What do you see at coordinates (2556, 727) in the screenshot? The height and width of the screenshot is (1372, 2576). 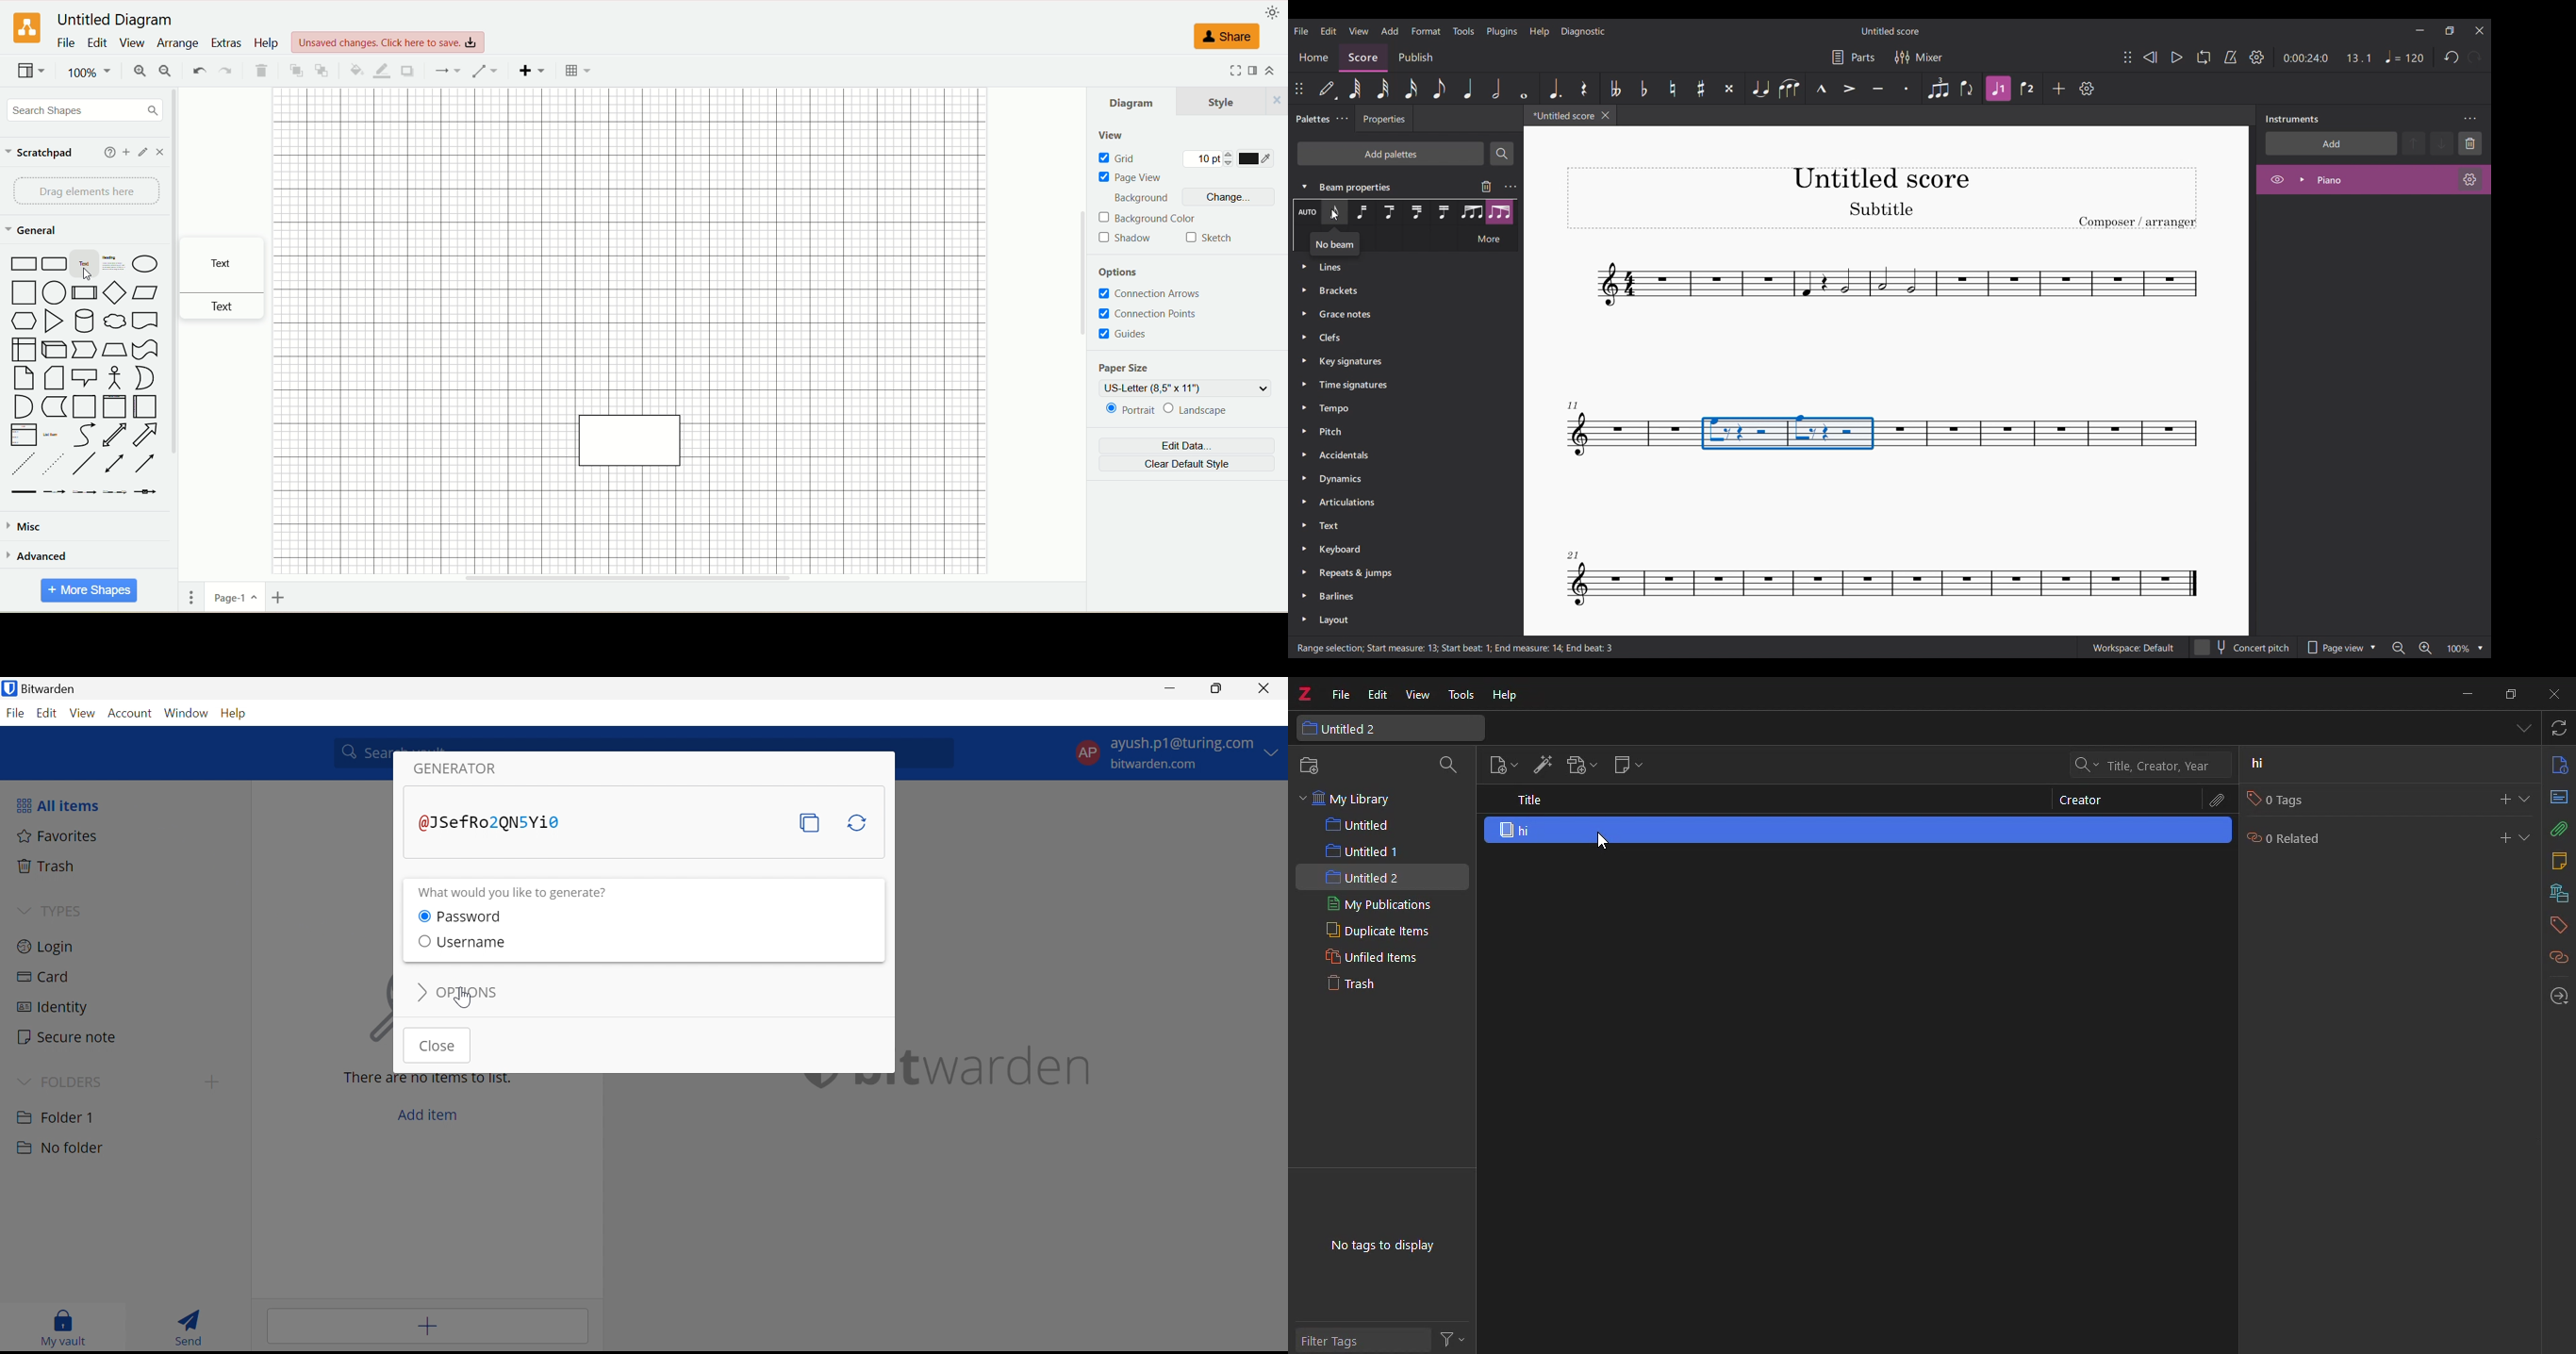 I see `sync` at bounding box center [2556, 727].